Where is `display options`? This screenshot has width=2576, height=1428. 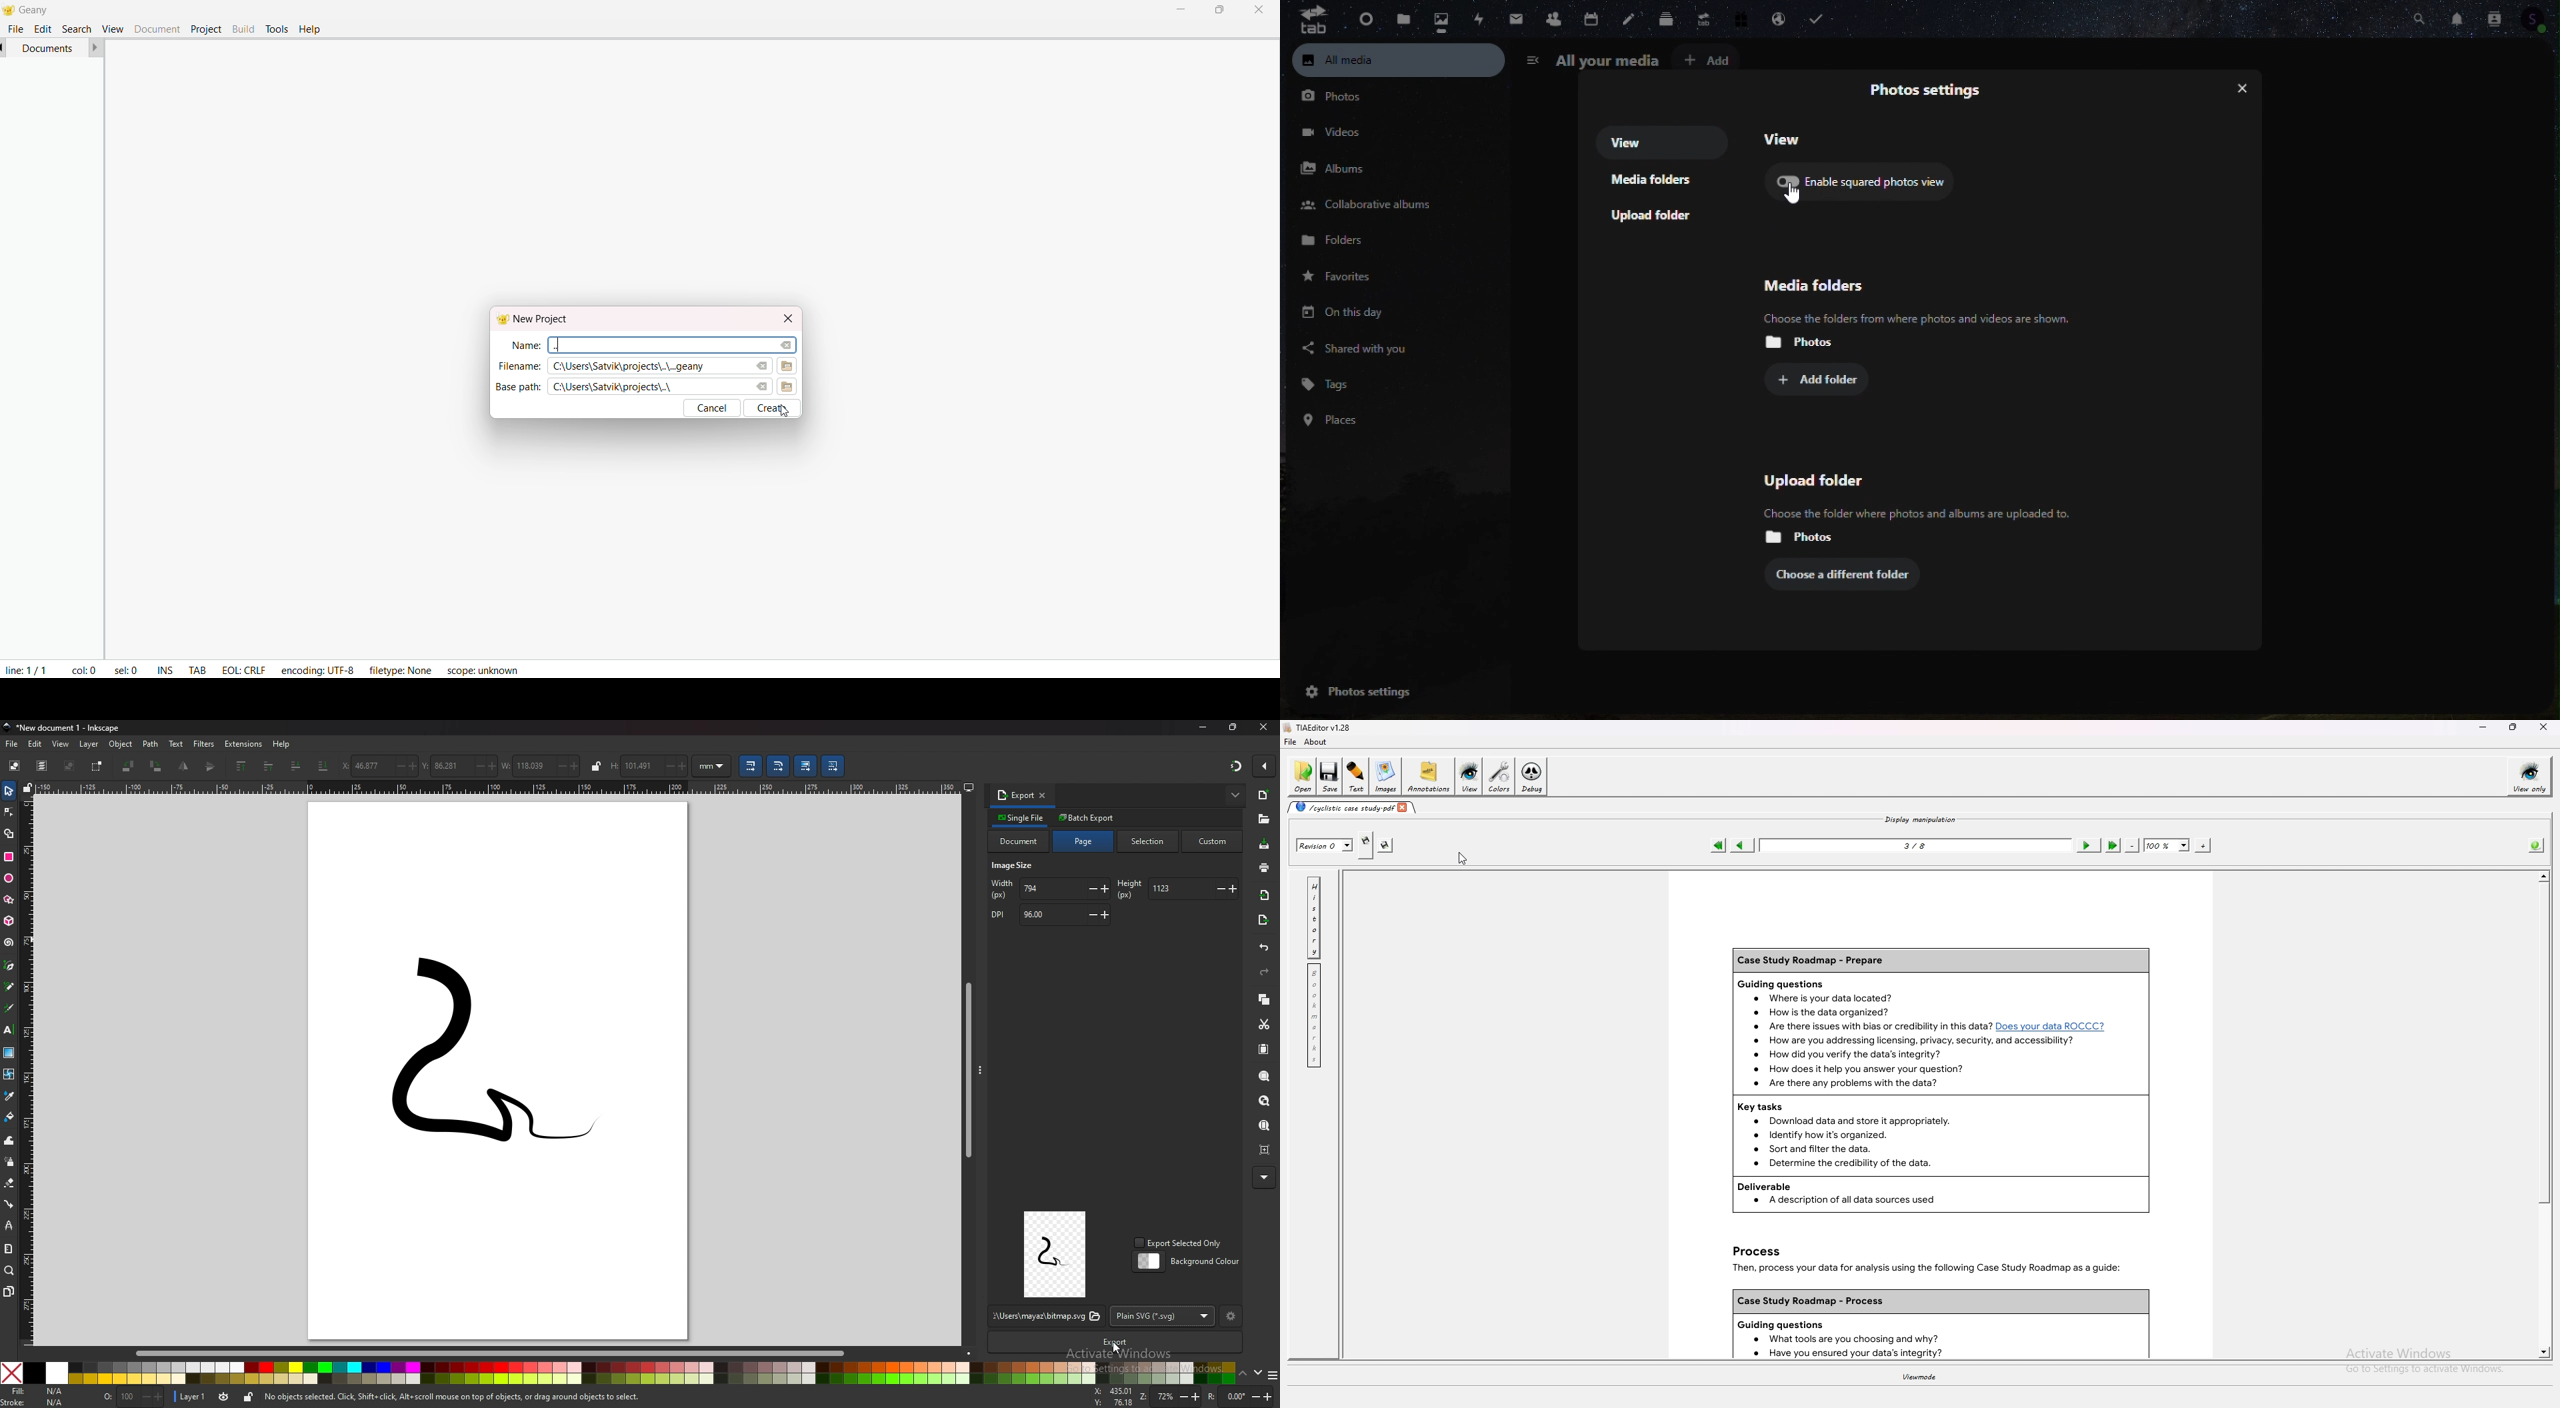 display options is located at coordinates (968, 785).